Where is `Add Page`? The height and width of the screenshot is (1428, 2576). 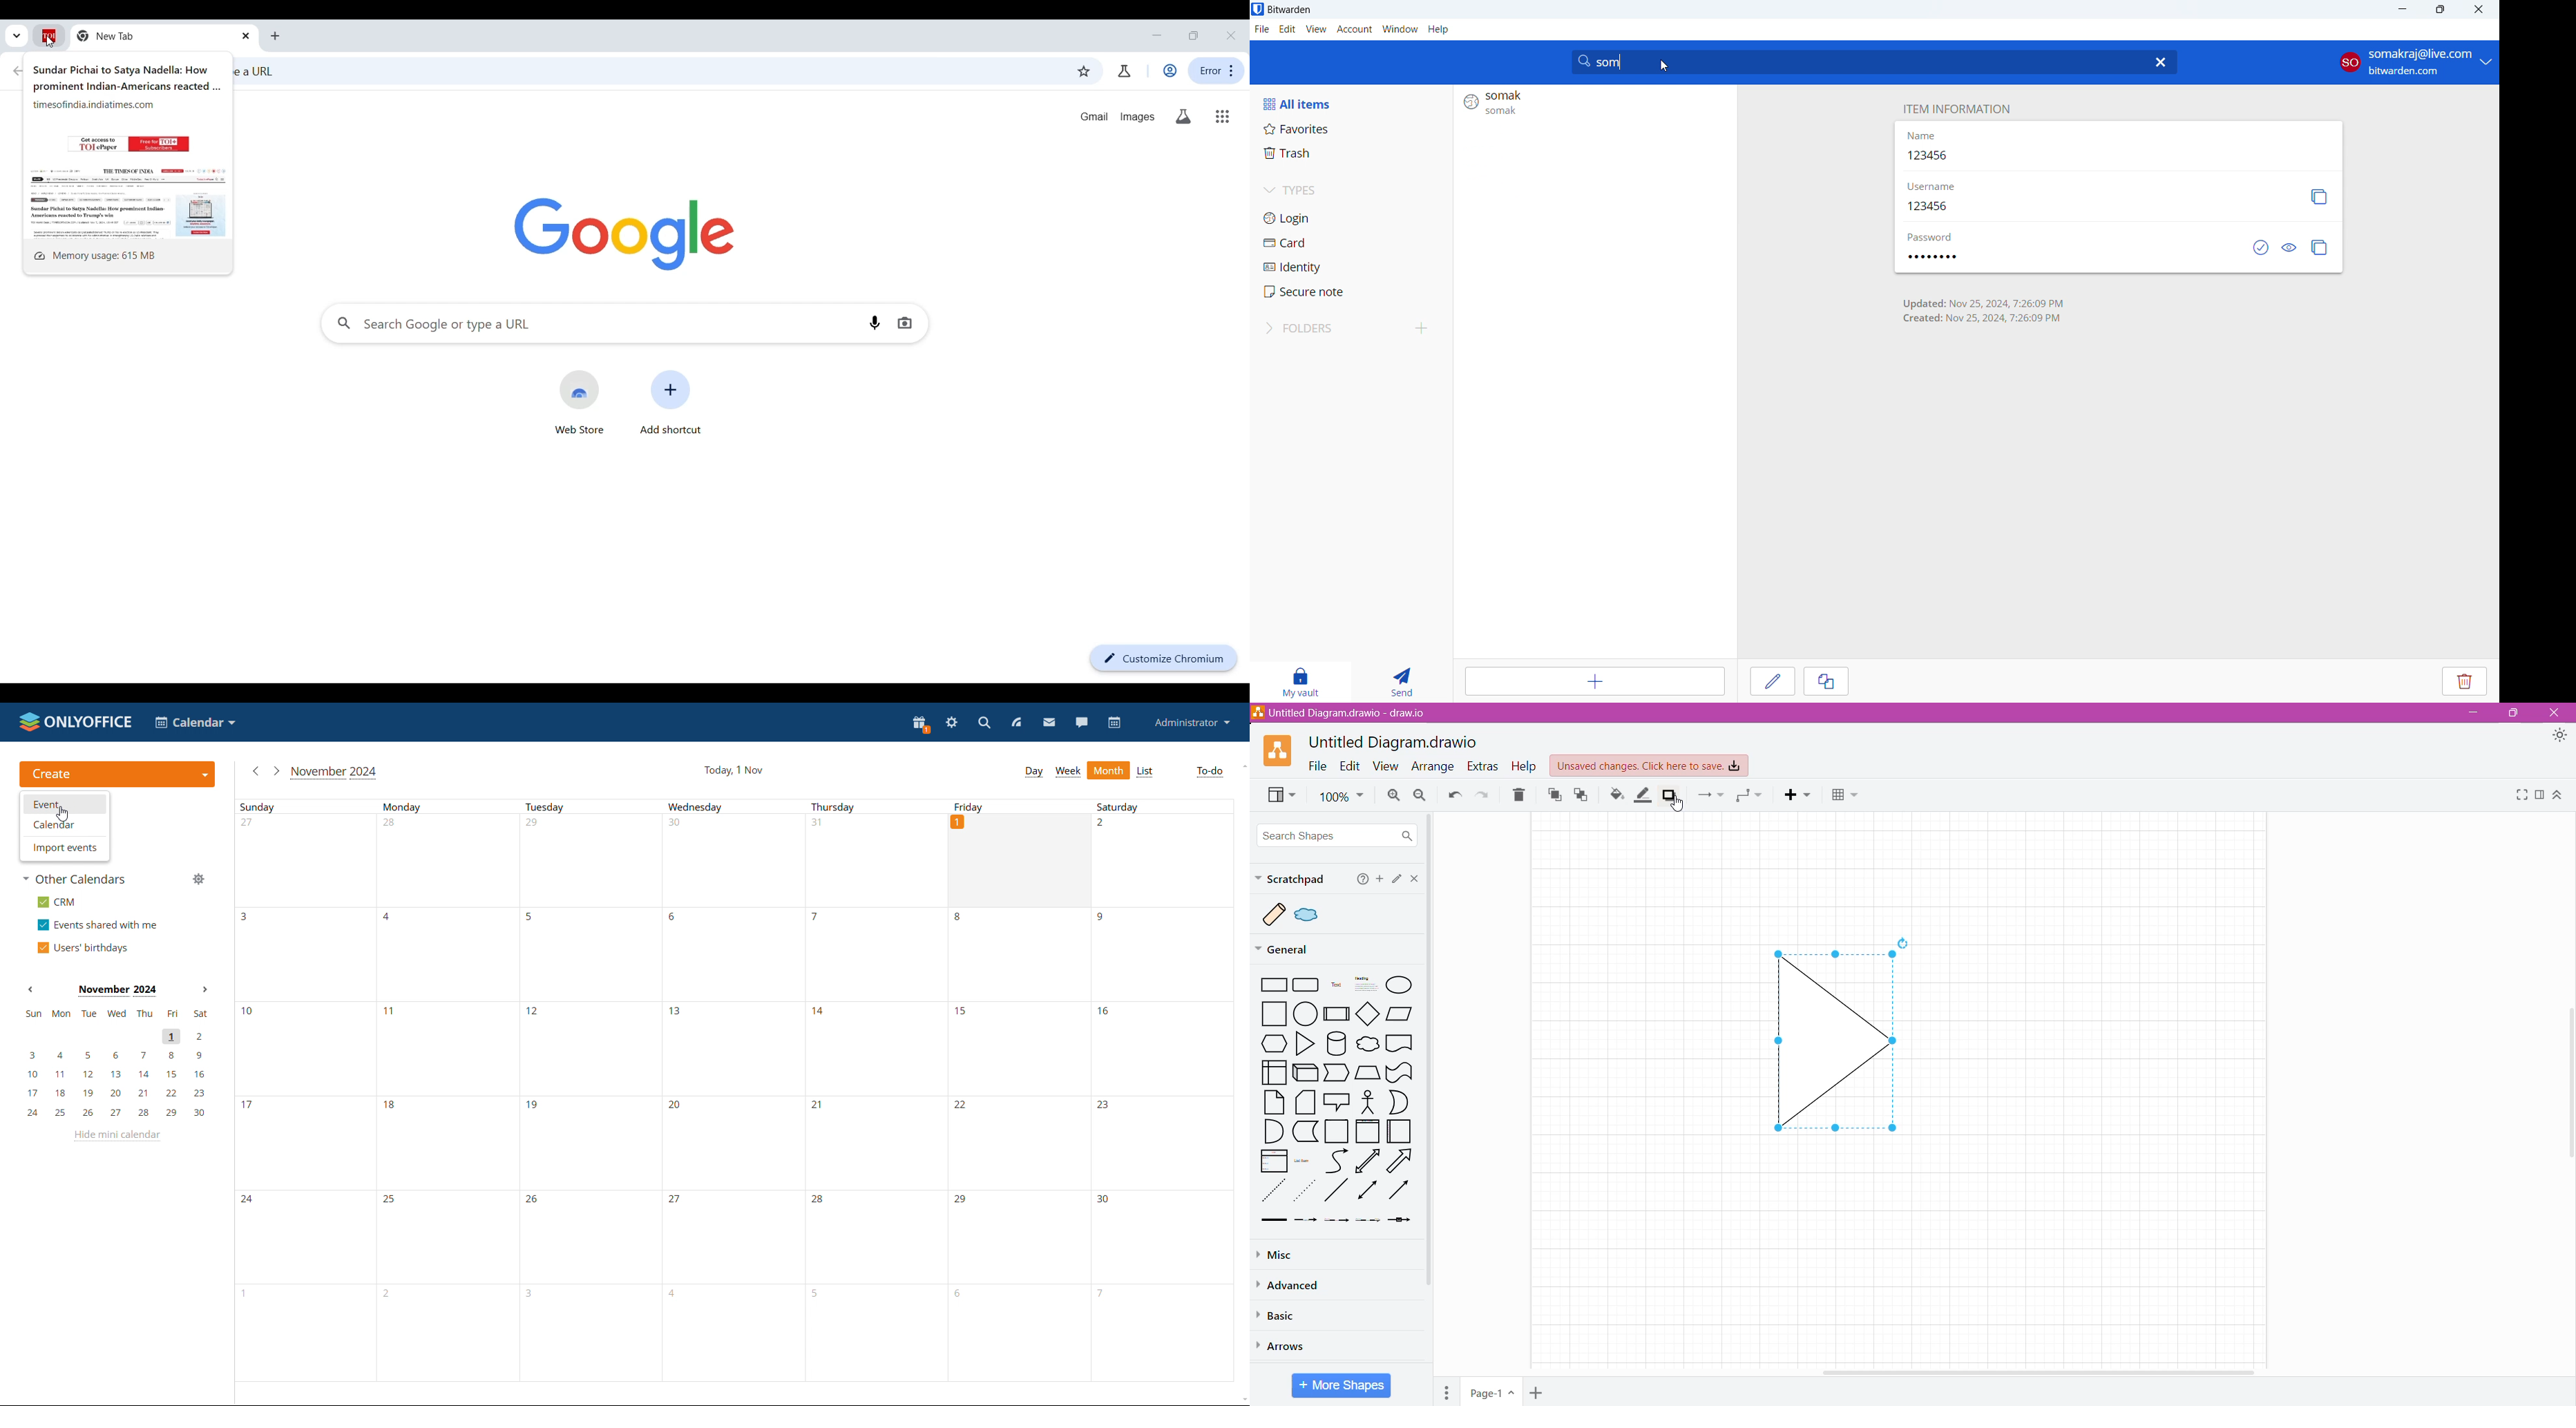 Add Page is located at coordinates (1538, 1391).